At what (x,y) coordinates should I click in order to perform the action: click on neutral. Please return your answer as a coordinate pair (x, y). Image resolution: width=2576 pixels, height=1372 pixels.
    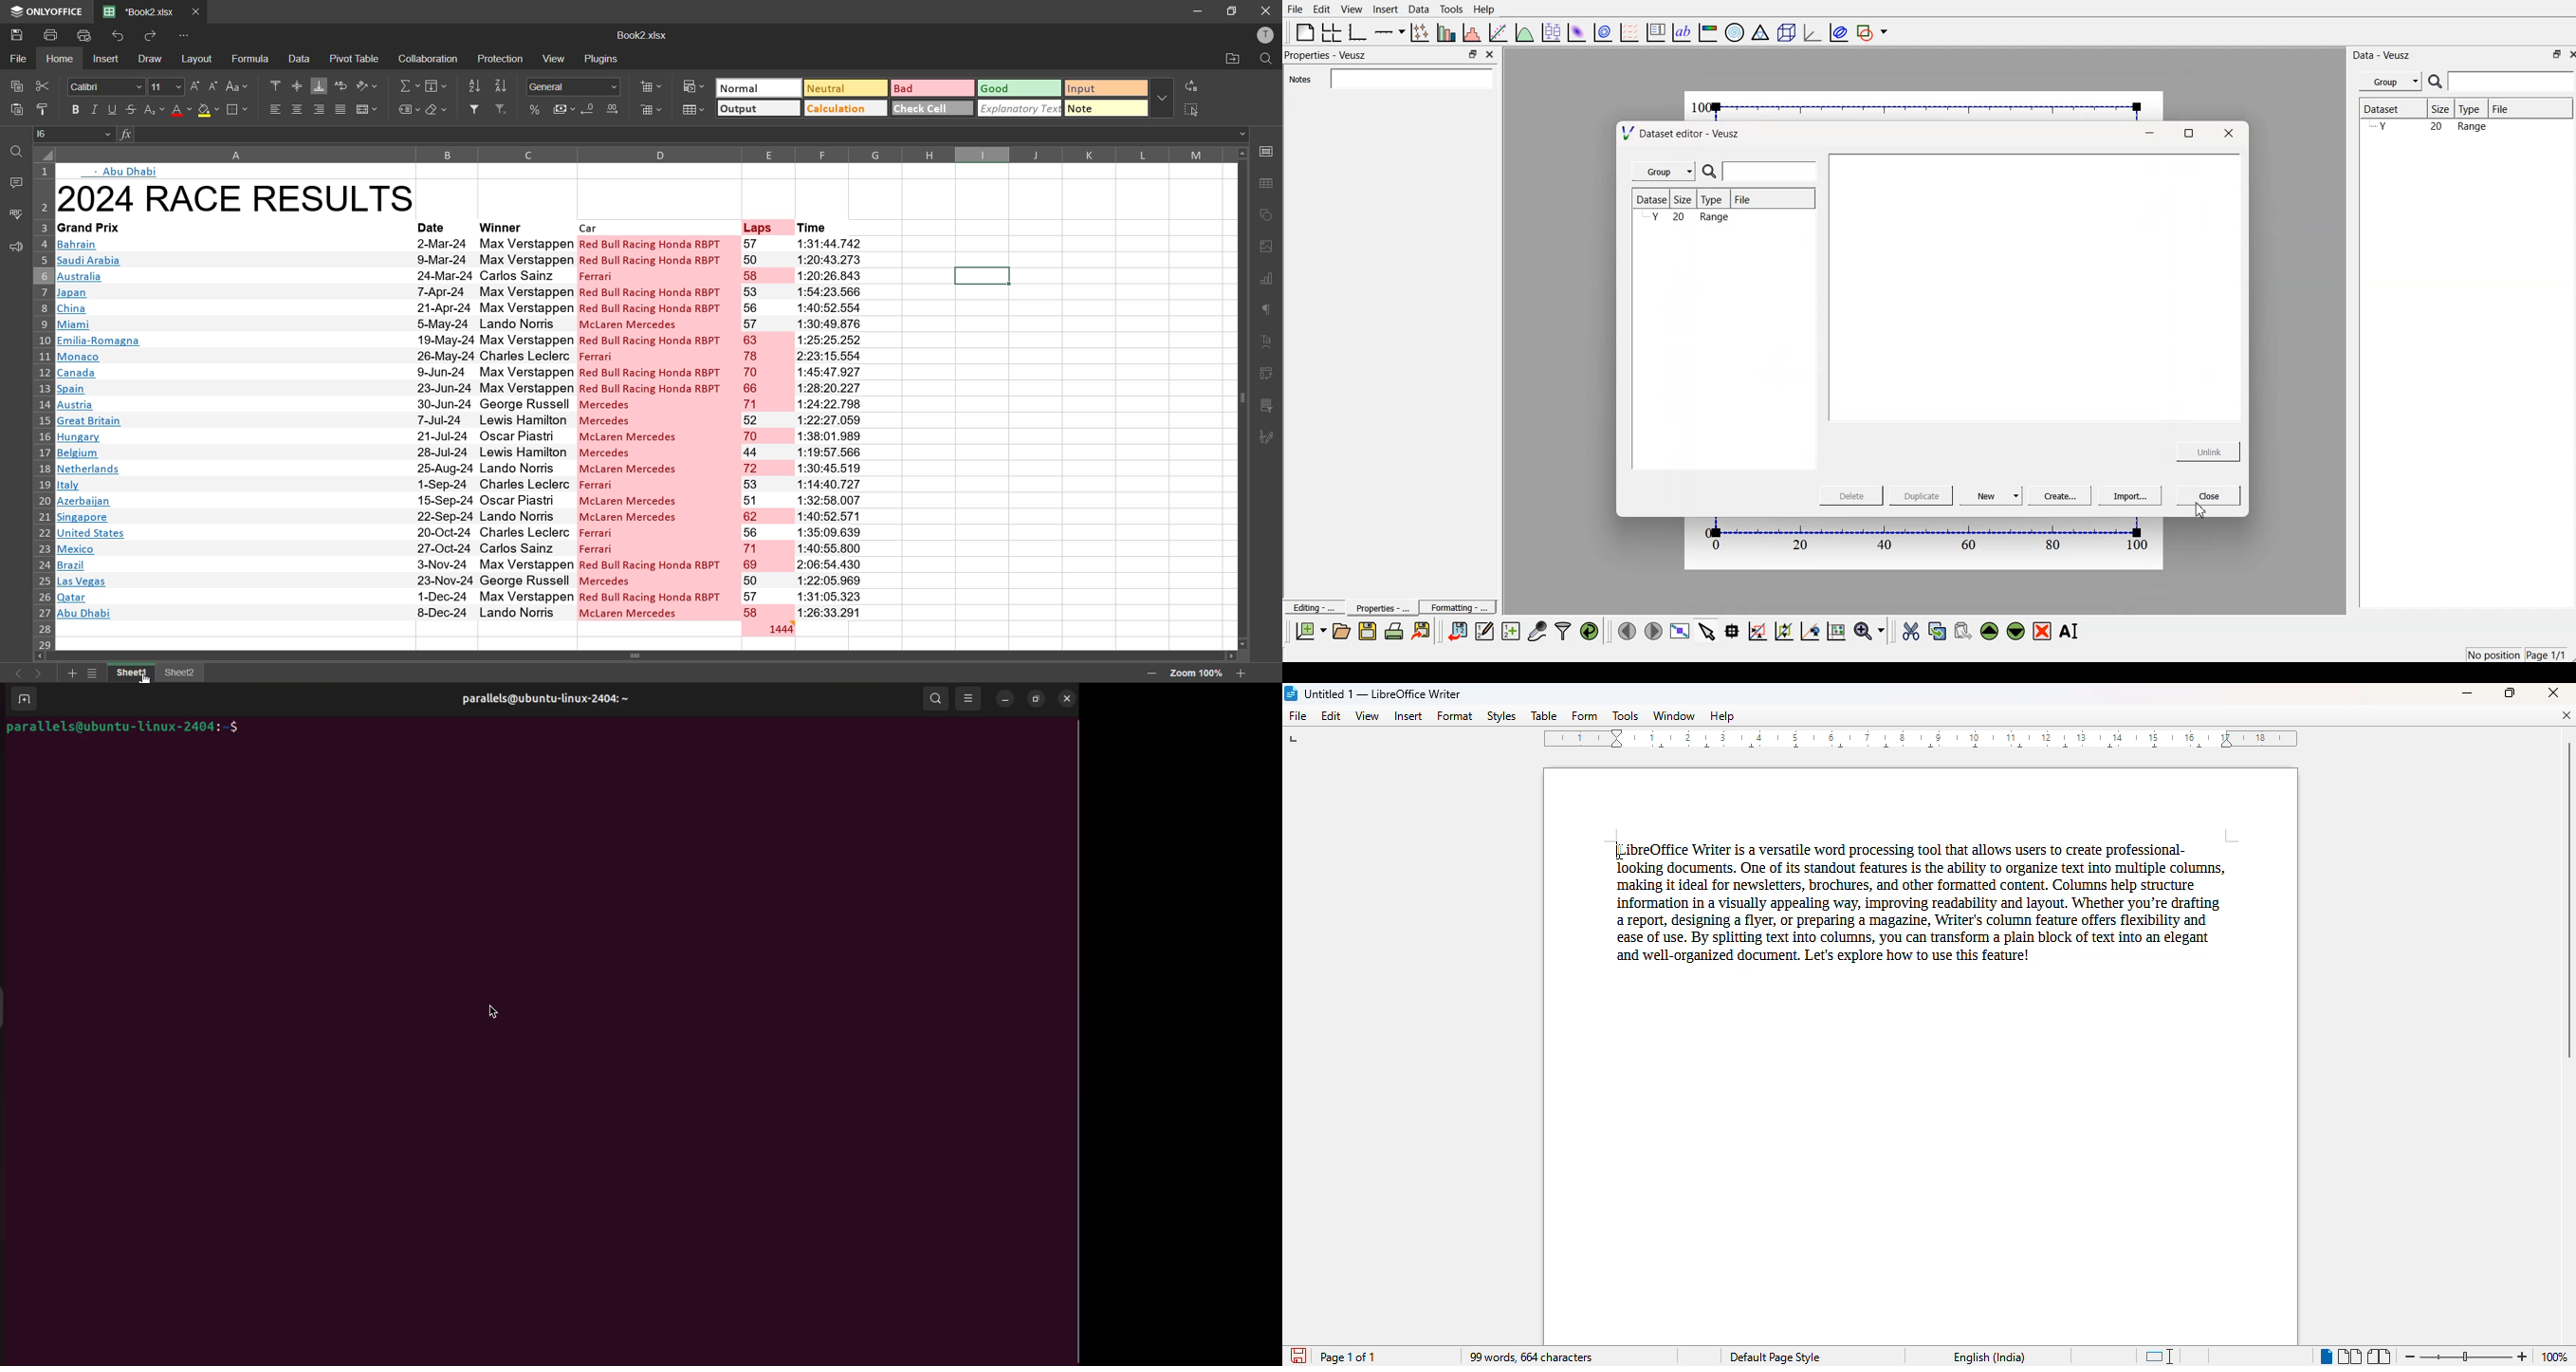
    Looking at the image, I should click on (845, 90).